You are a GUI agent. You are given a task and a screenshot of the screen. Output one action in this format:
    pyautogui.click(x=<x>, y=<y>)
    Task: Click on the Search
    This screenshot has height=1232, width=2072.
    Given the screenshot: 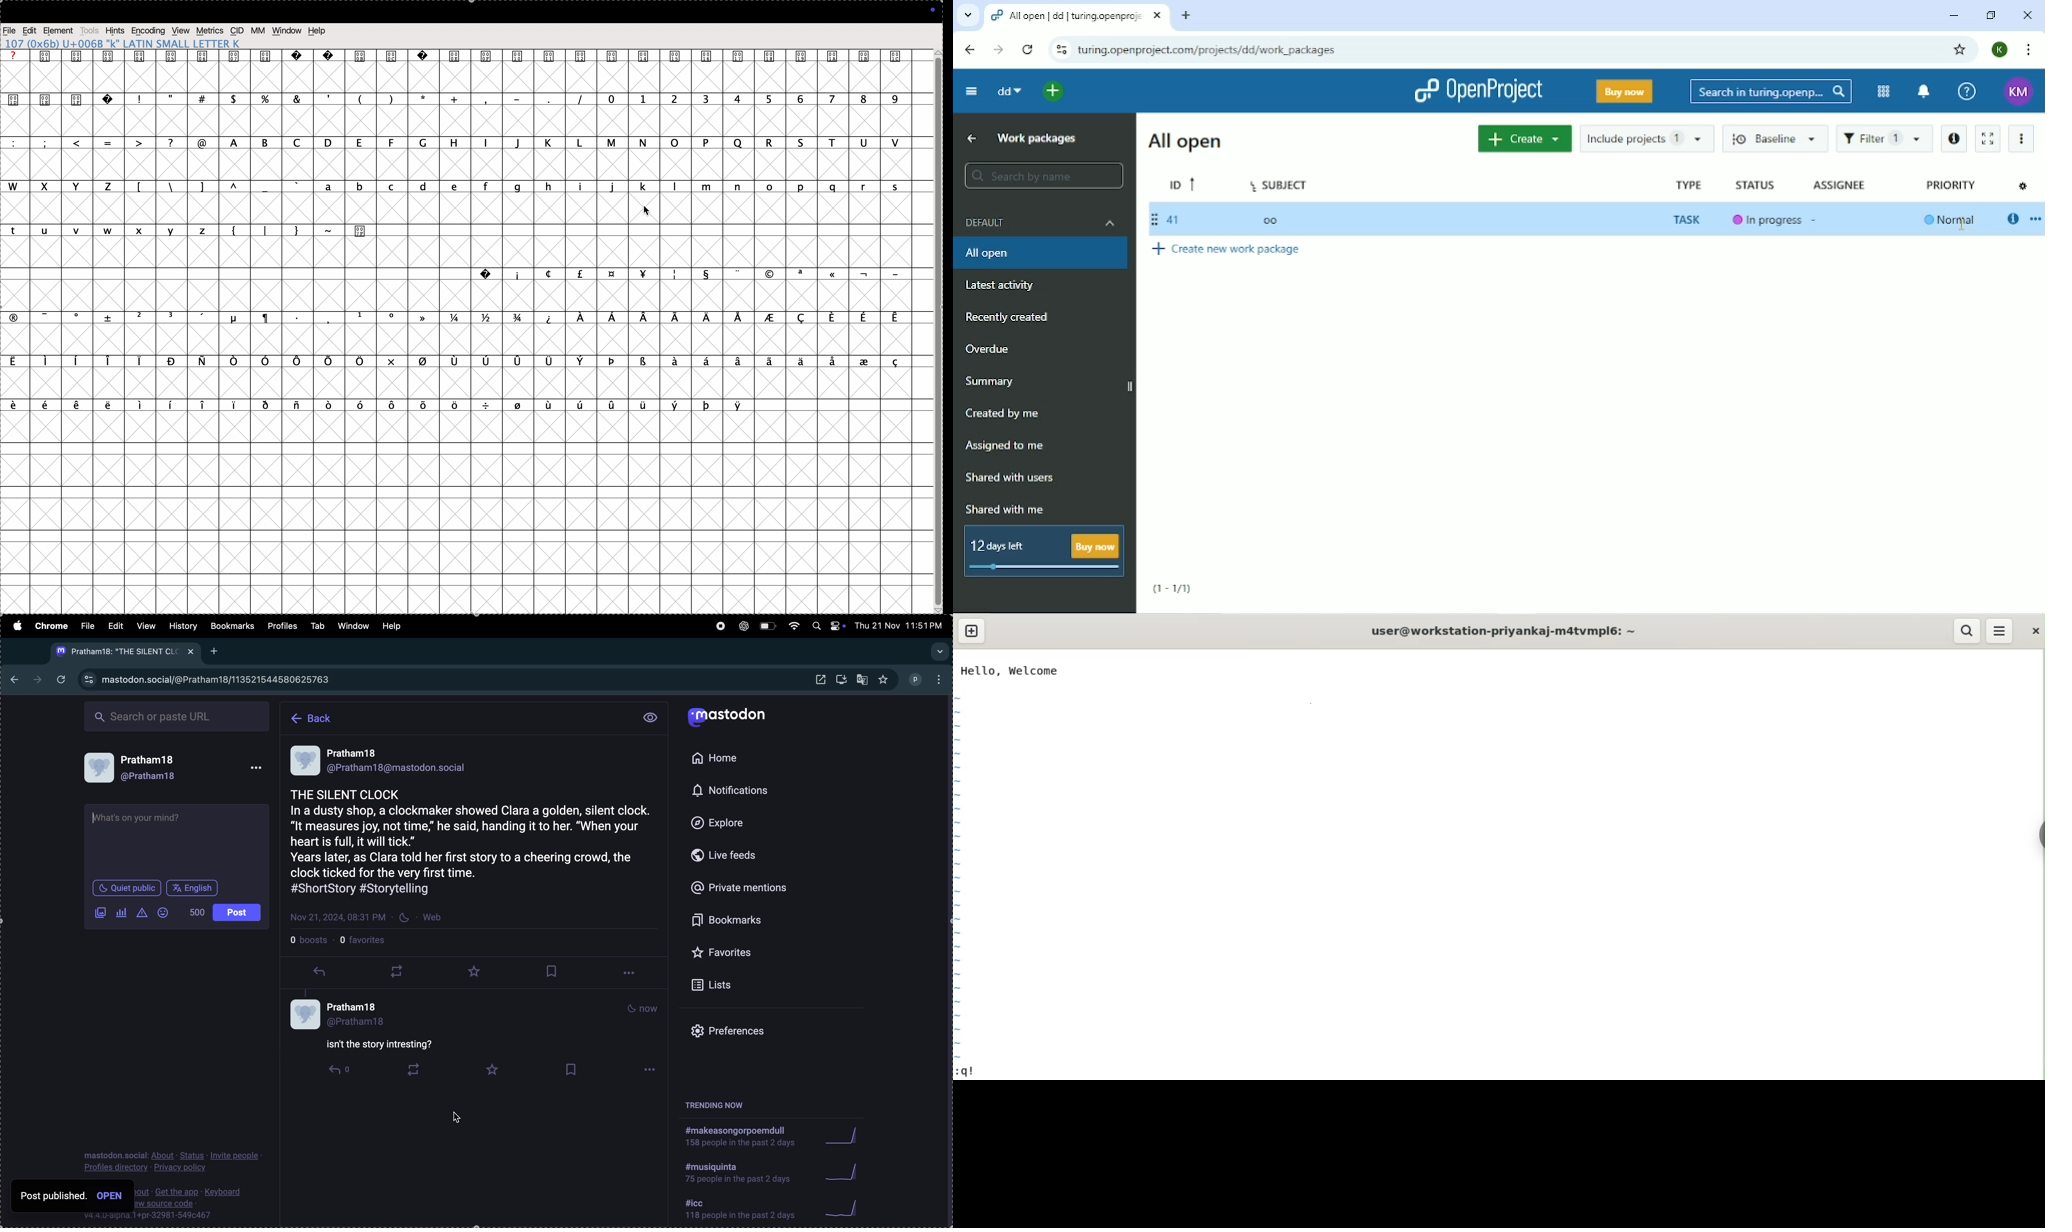 What is the action you would take?
    pyautogui.click(x=1768, y=90)
    